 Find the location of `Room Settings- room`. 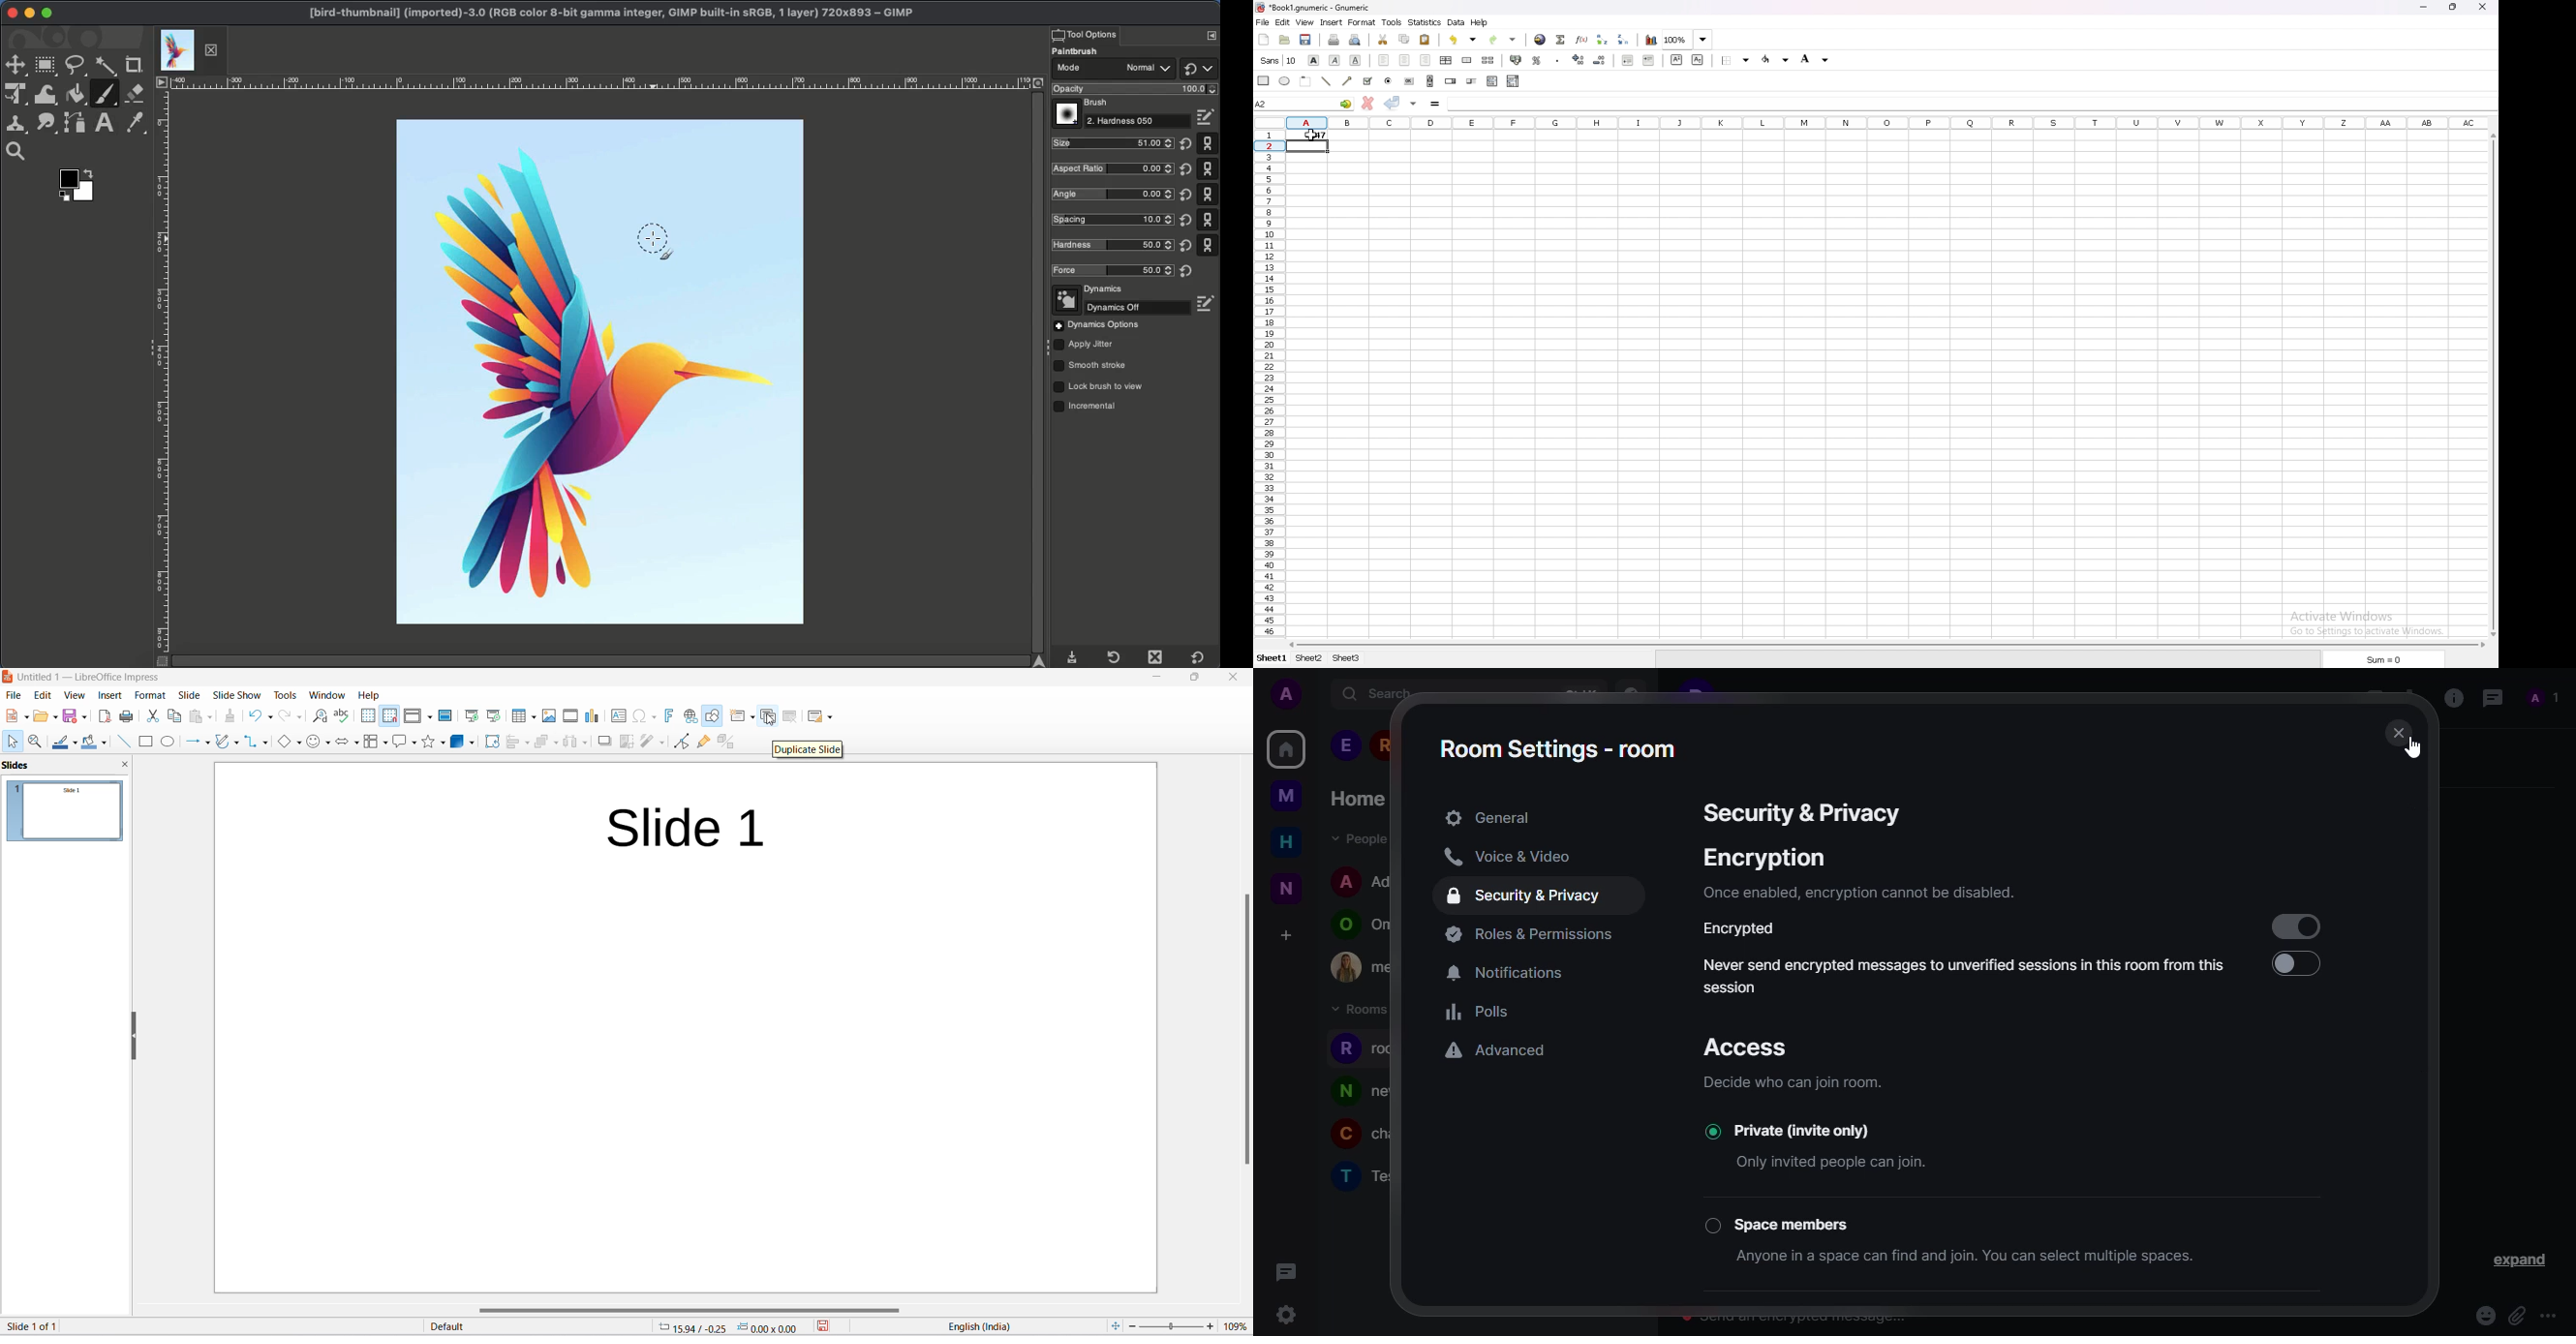

Room Settings- room is located at coordinates (1570, 750).